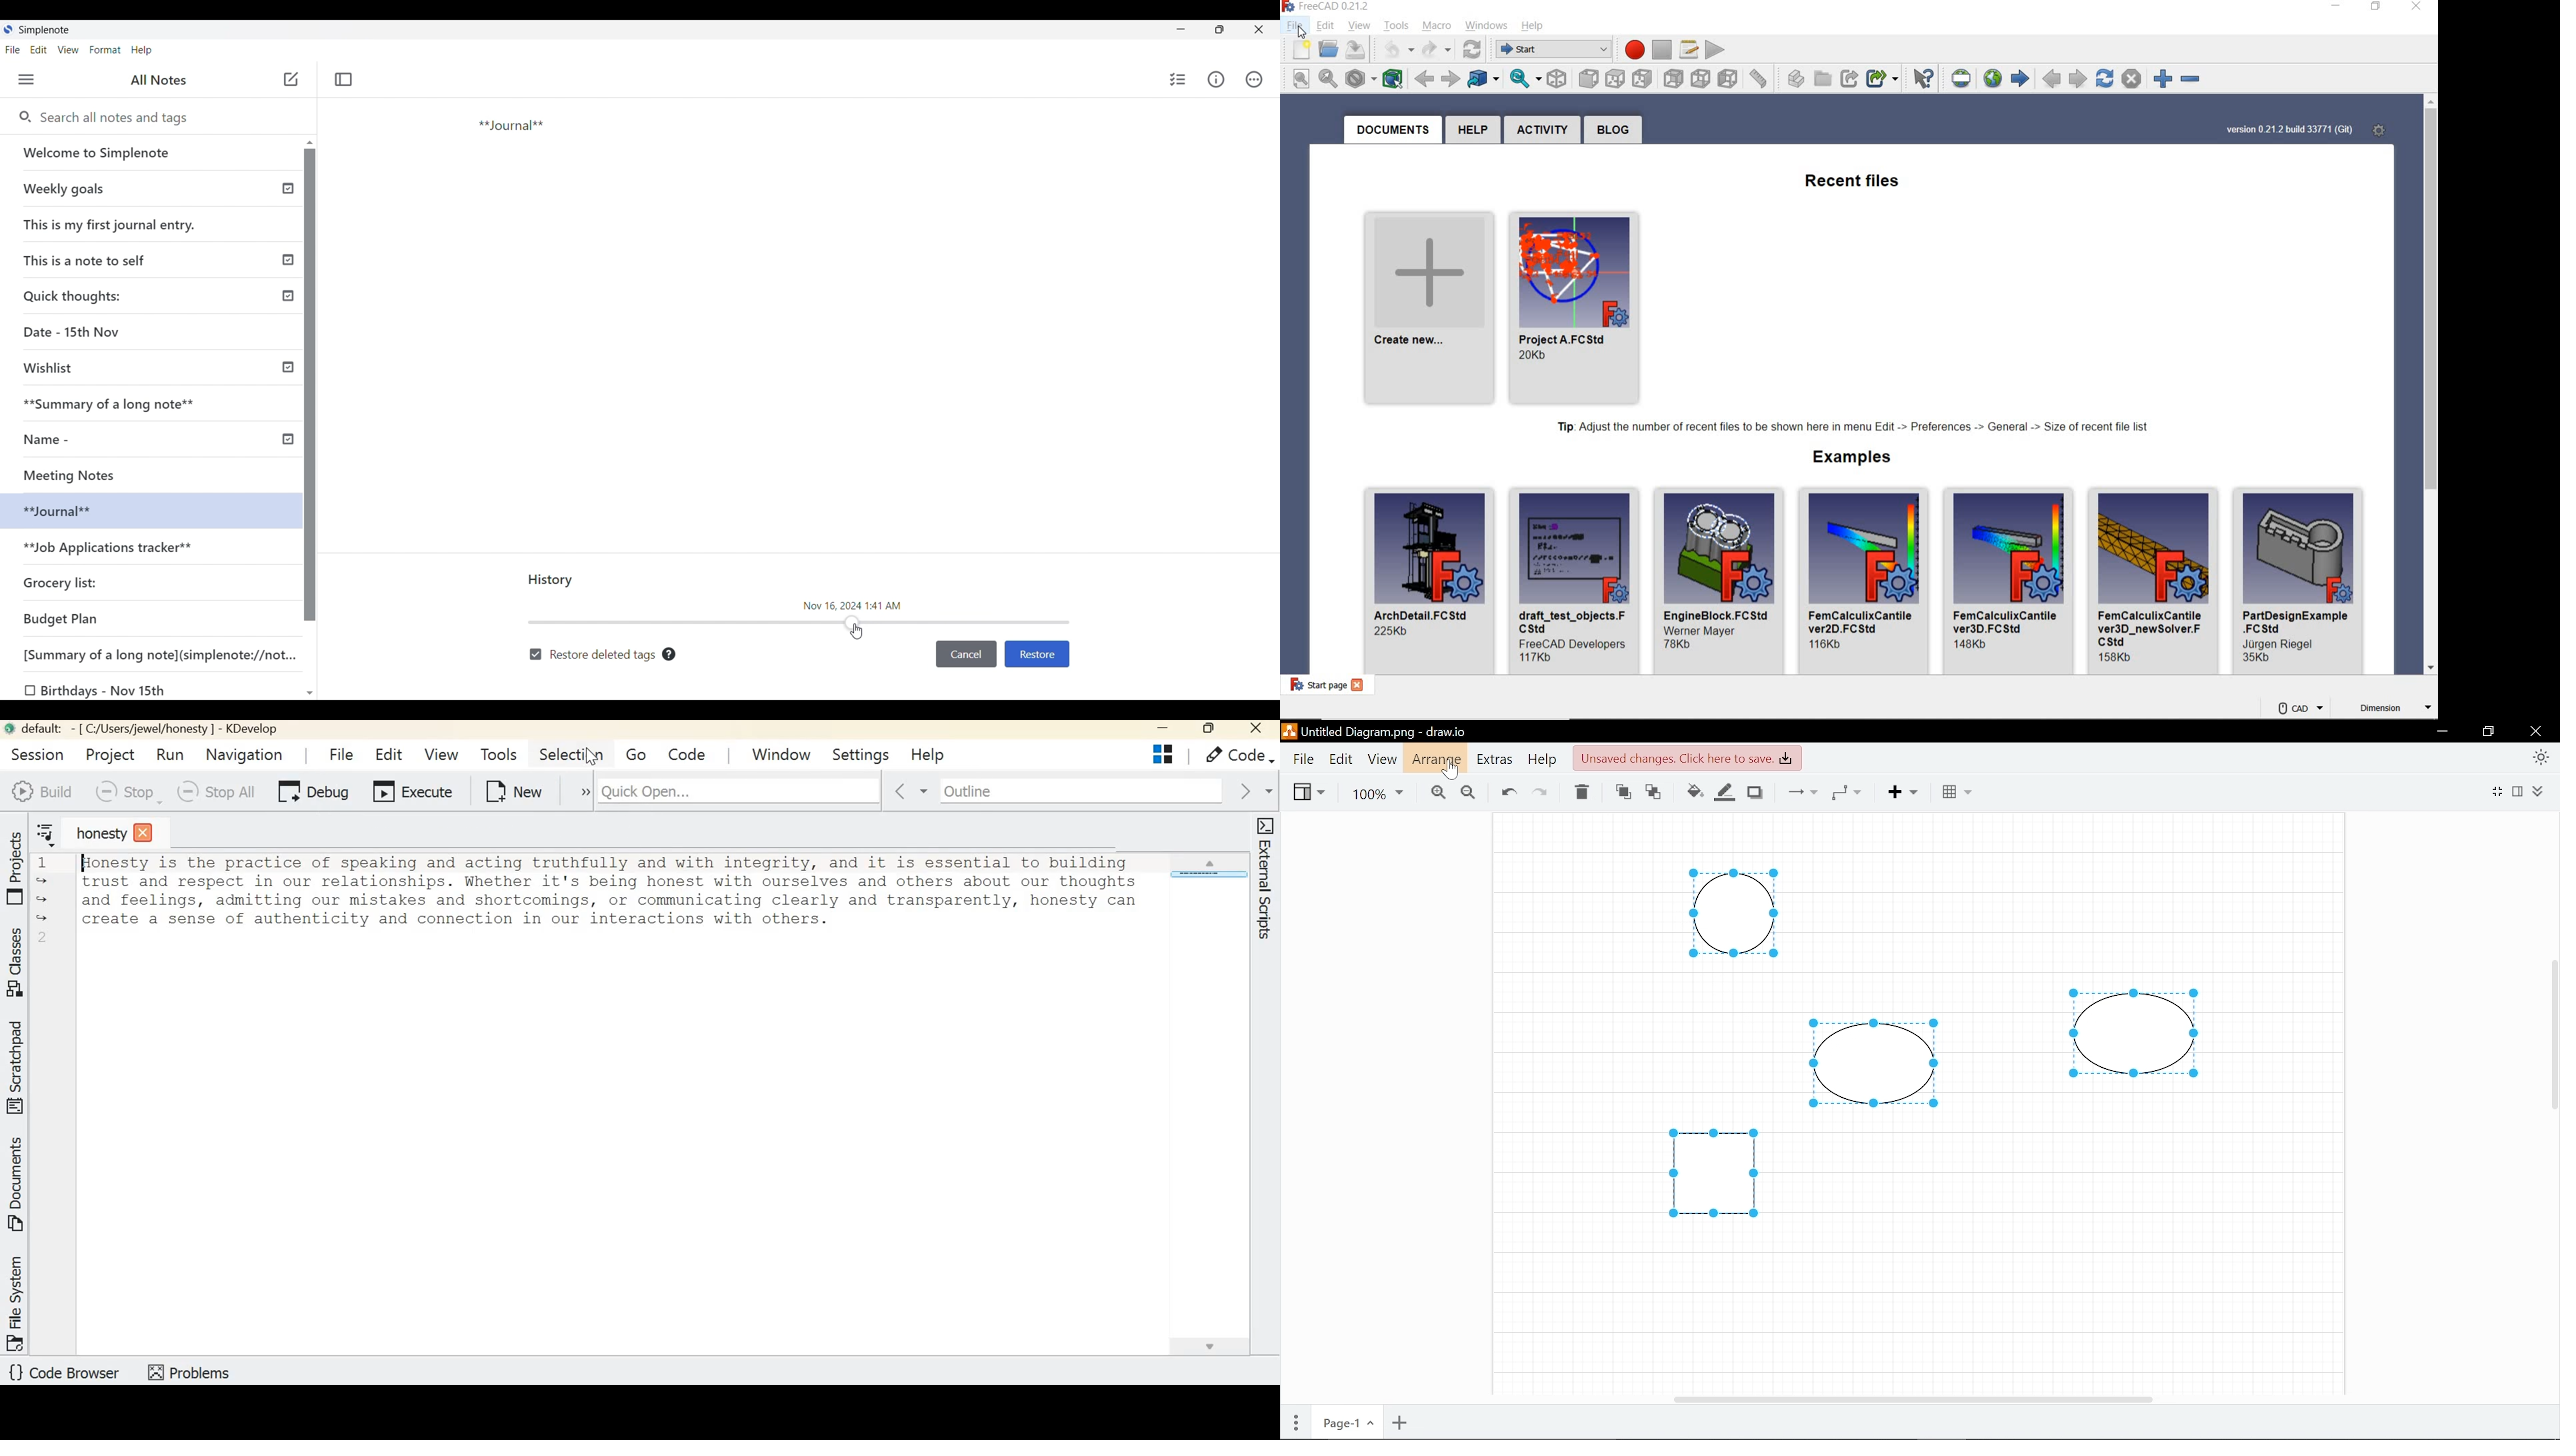 The width and height of the screenshot is (2576, 1456). I want to click on name, so click(2152, 627).